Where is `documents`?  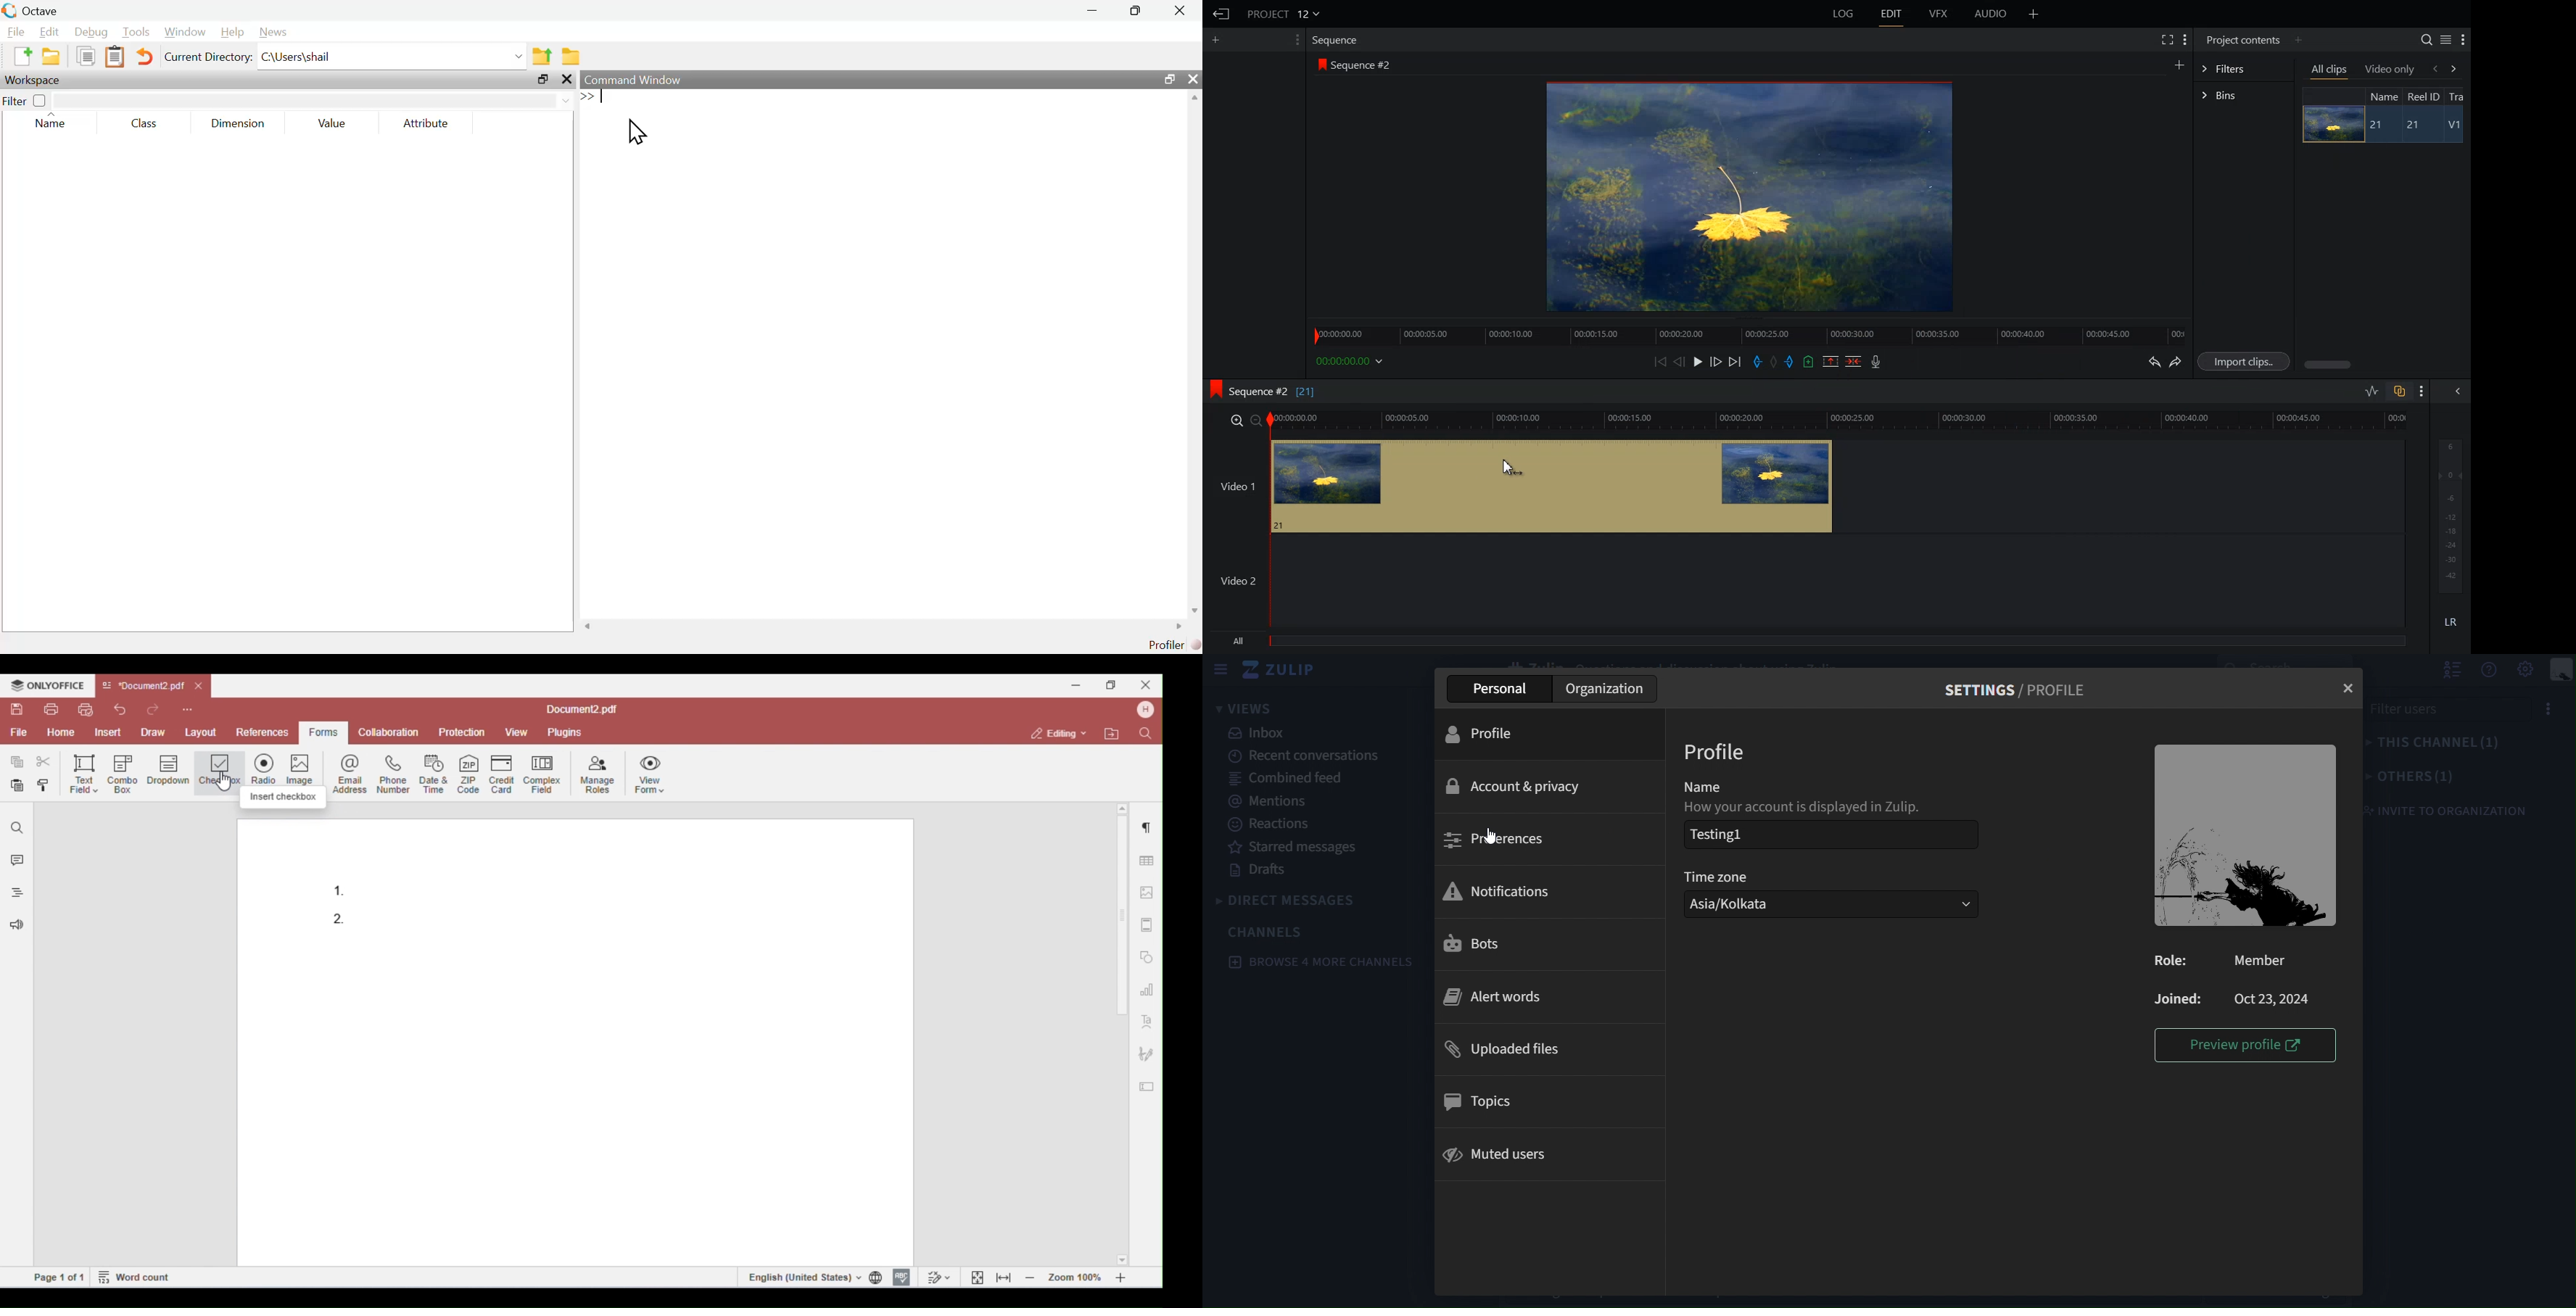
documents is located at coordinates (87, 57).